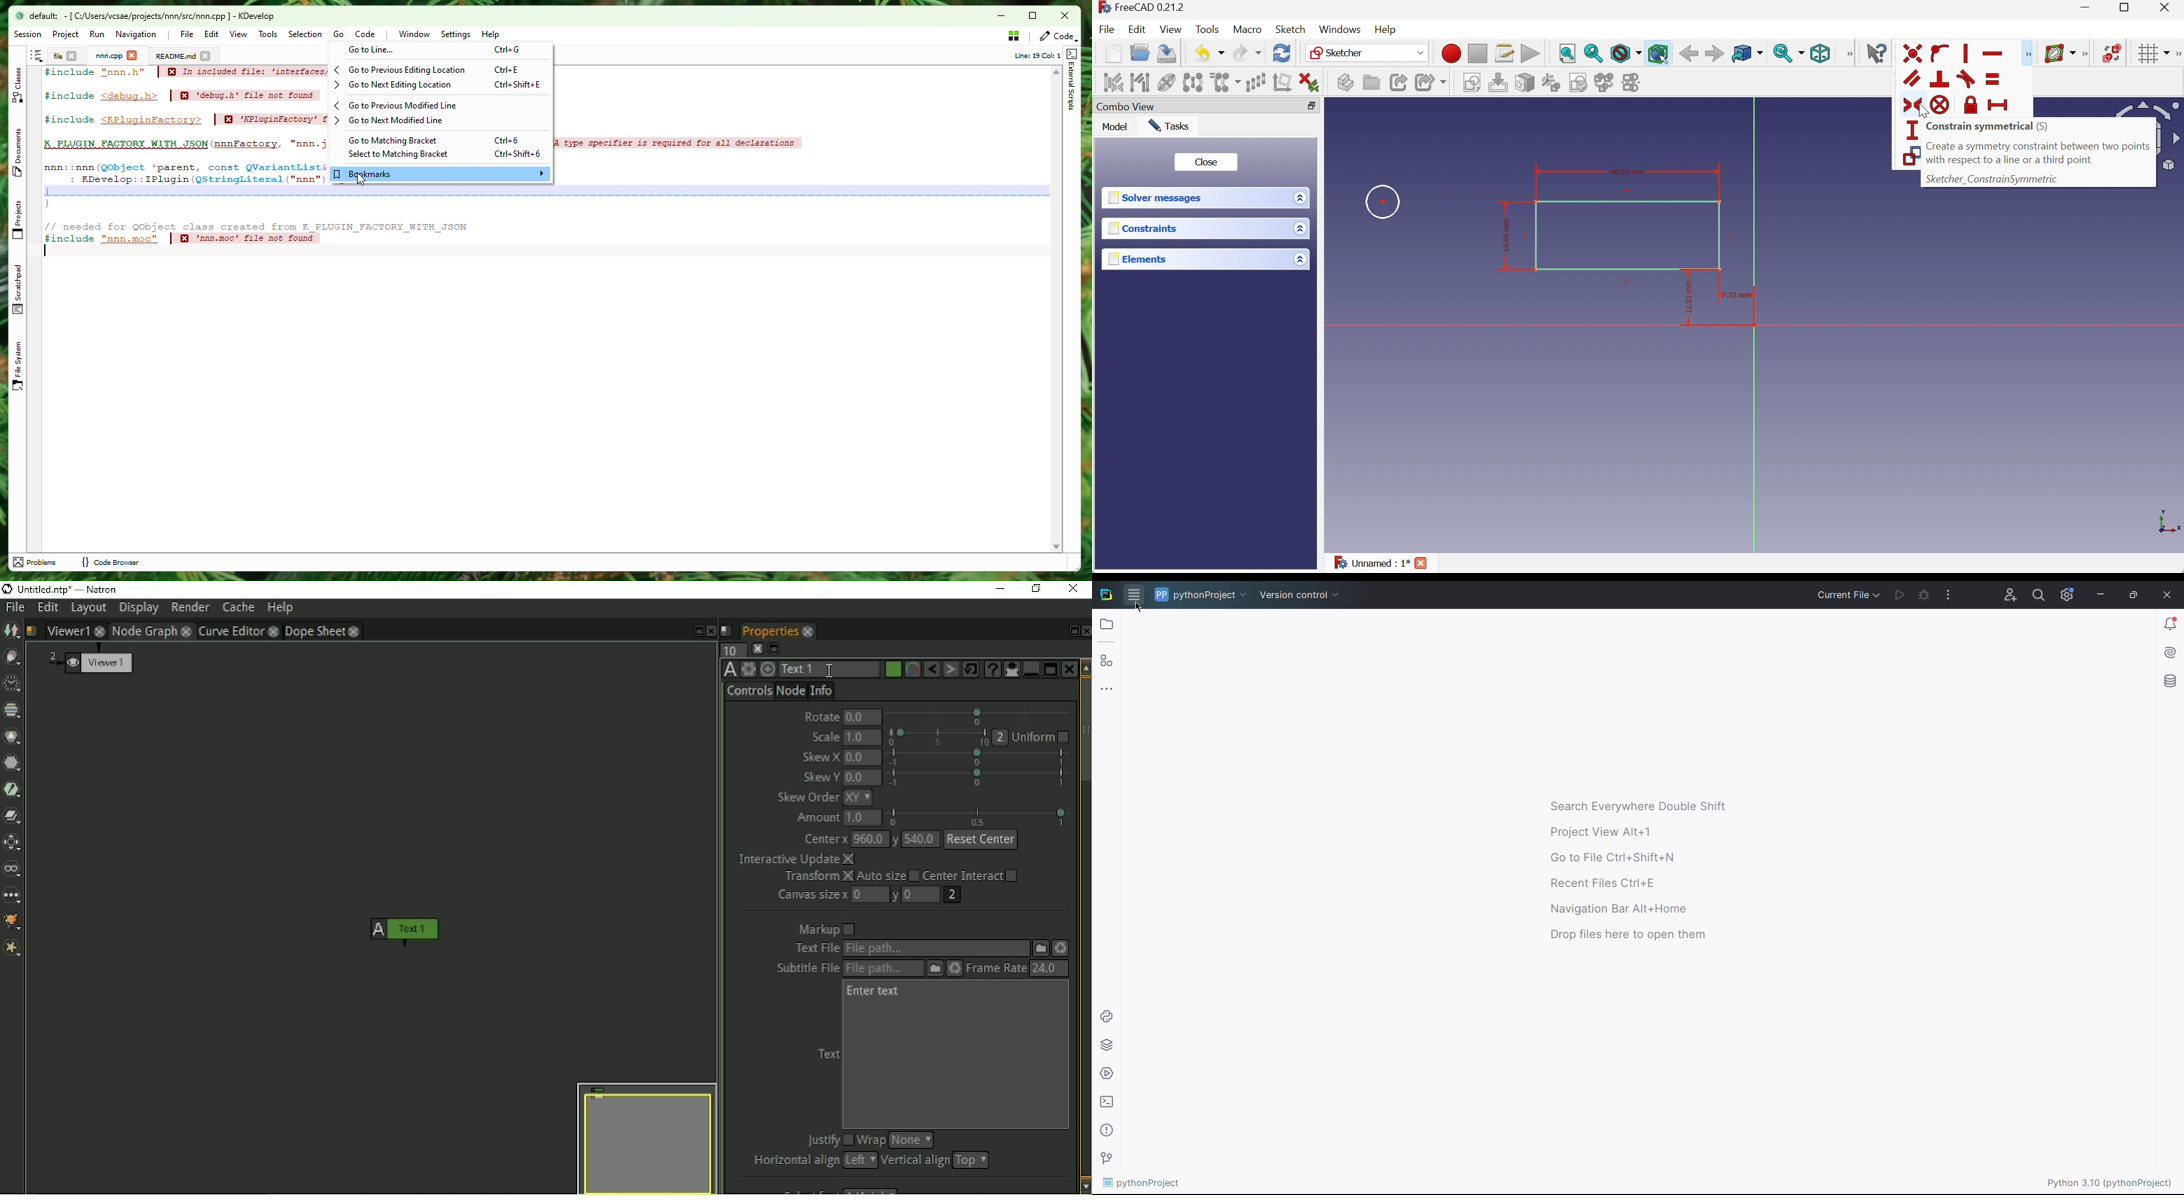 This screenshot has width=2184, height=1204. Describe the element at coordinates (1141, 258) in the screenshot. I see `Elements` at that location.